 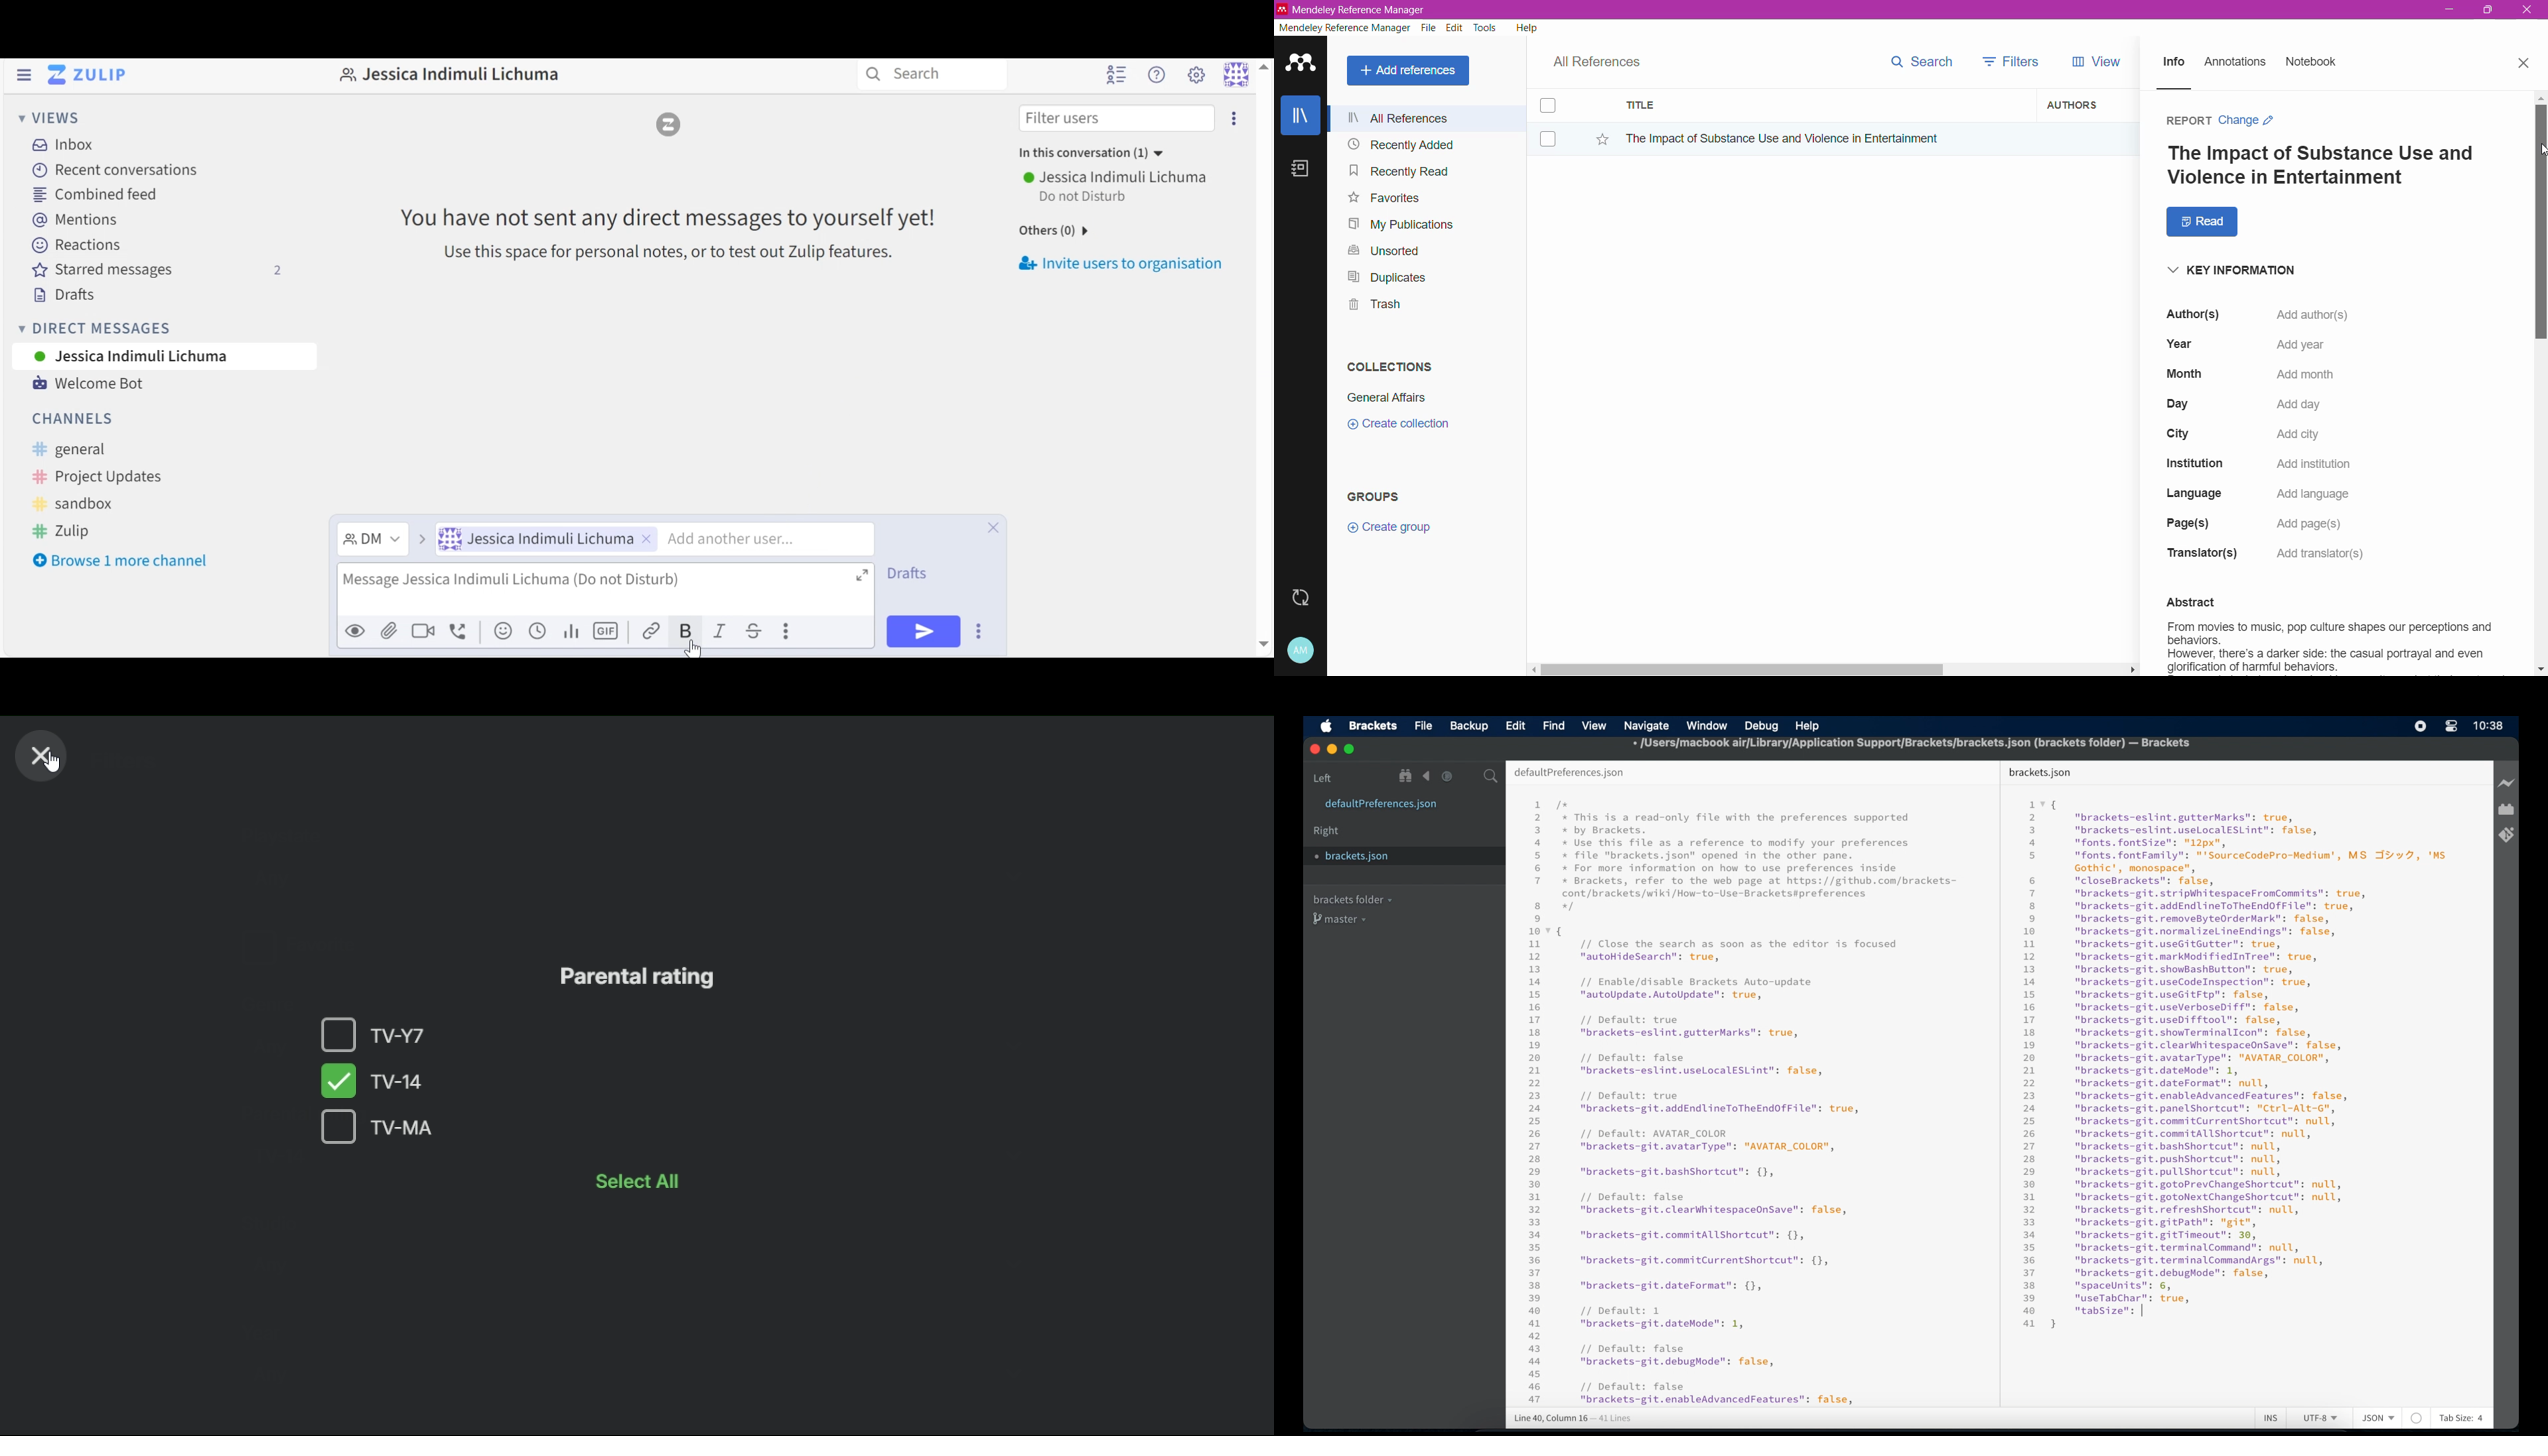 What do you see at coordinates (63, 296) in the screenshot?
I see `Drafts` at bounding box center [63, 296].